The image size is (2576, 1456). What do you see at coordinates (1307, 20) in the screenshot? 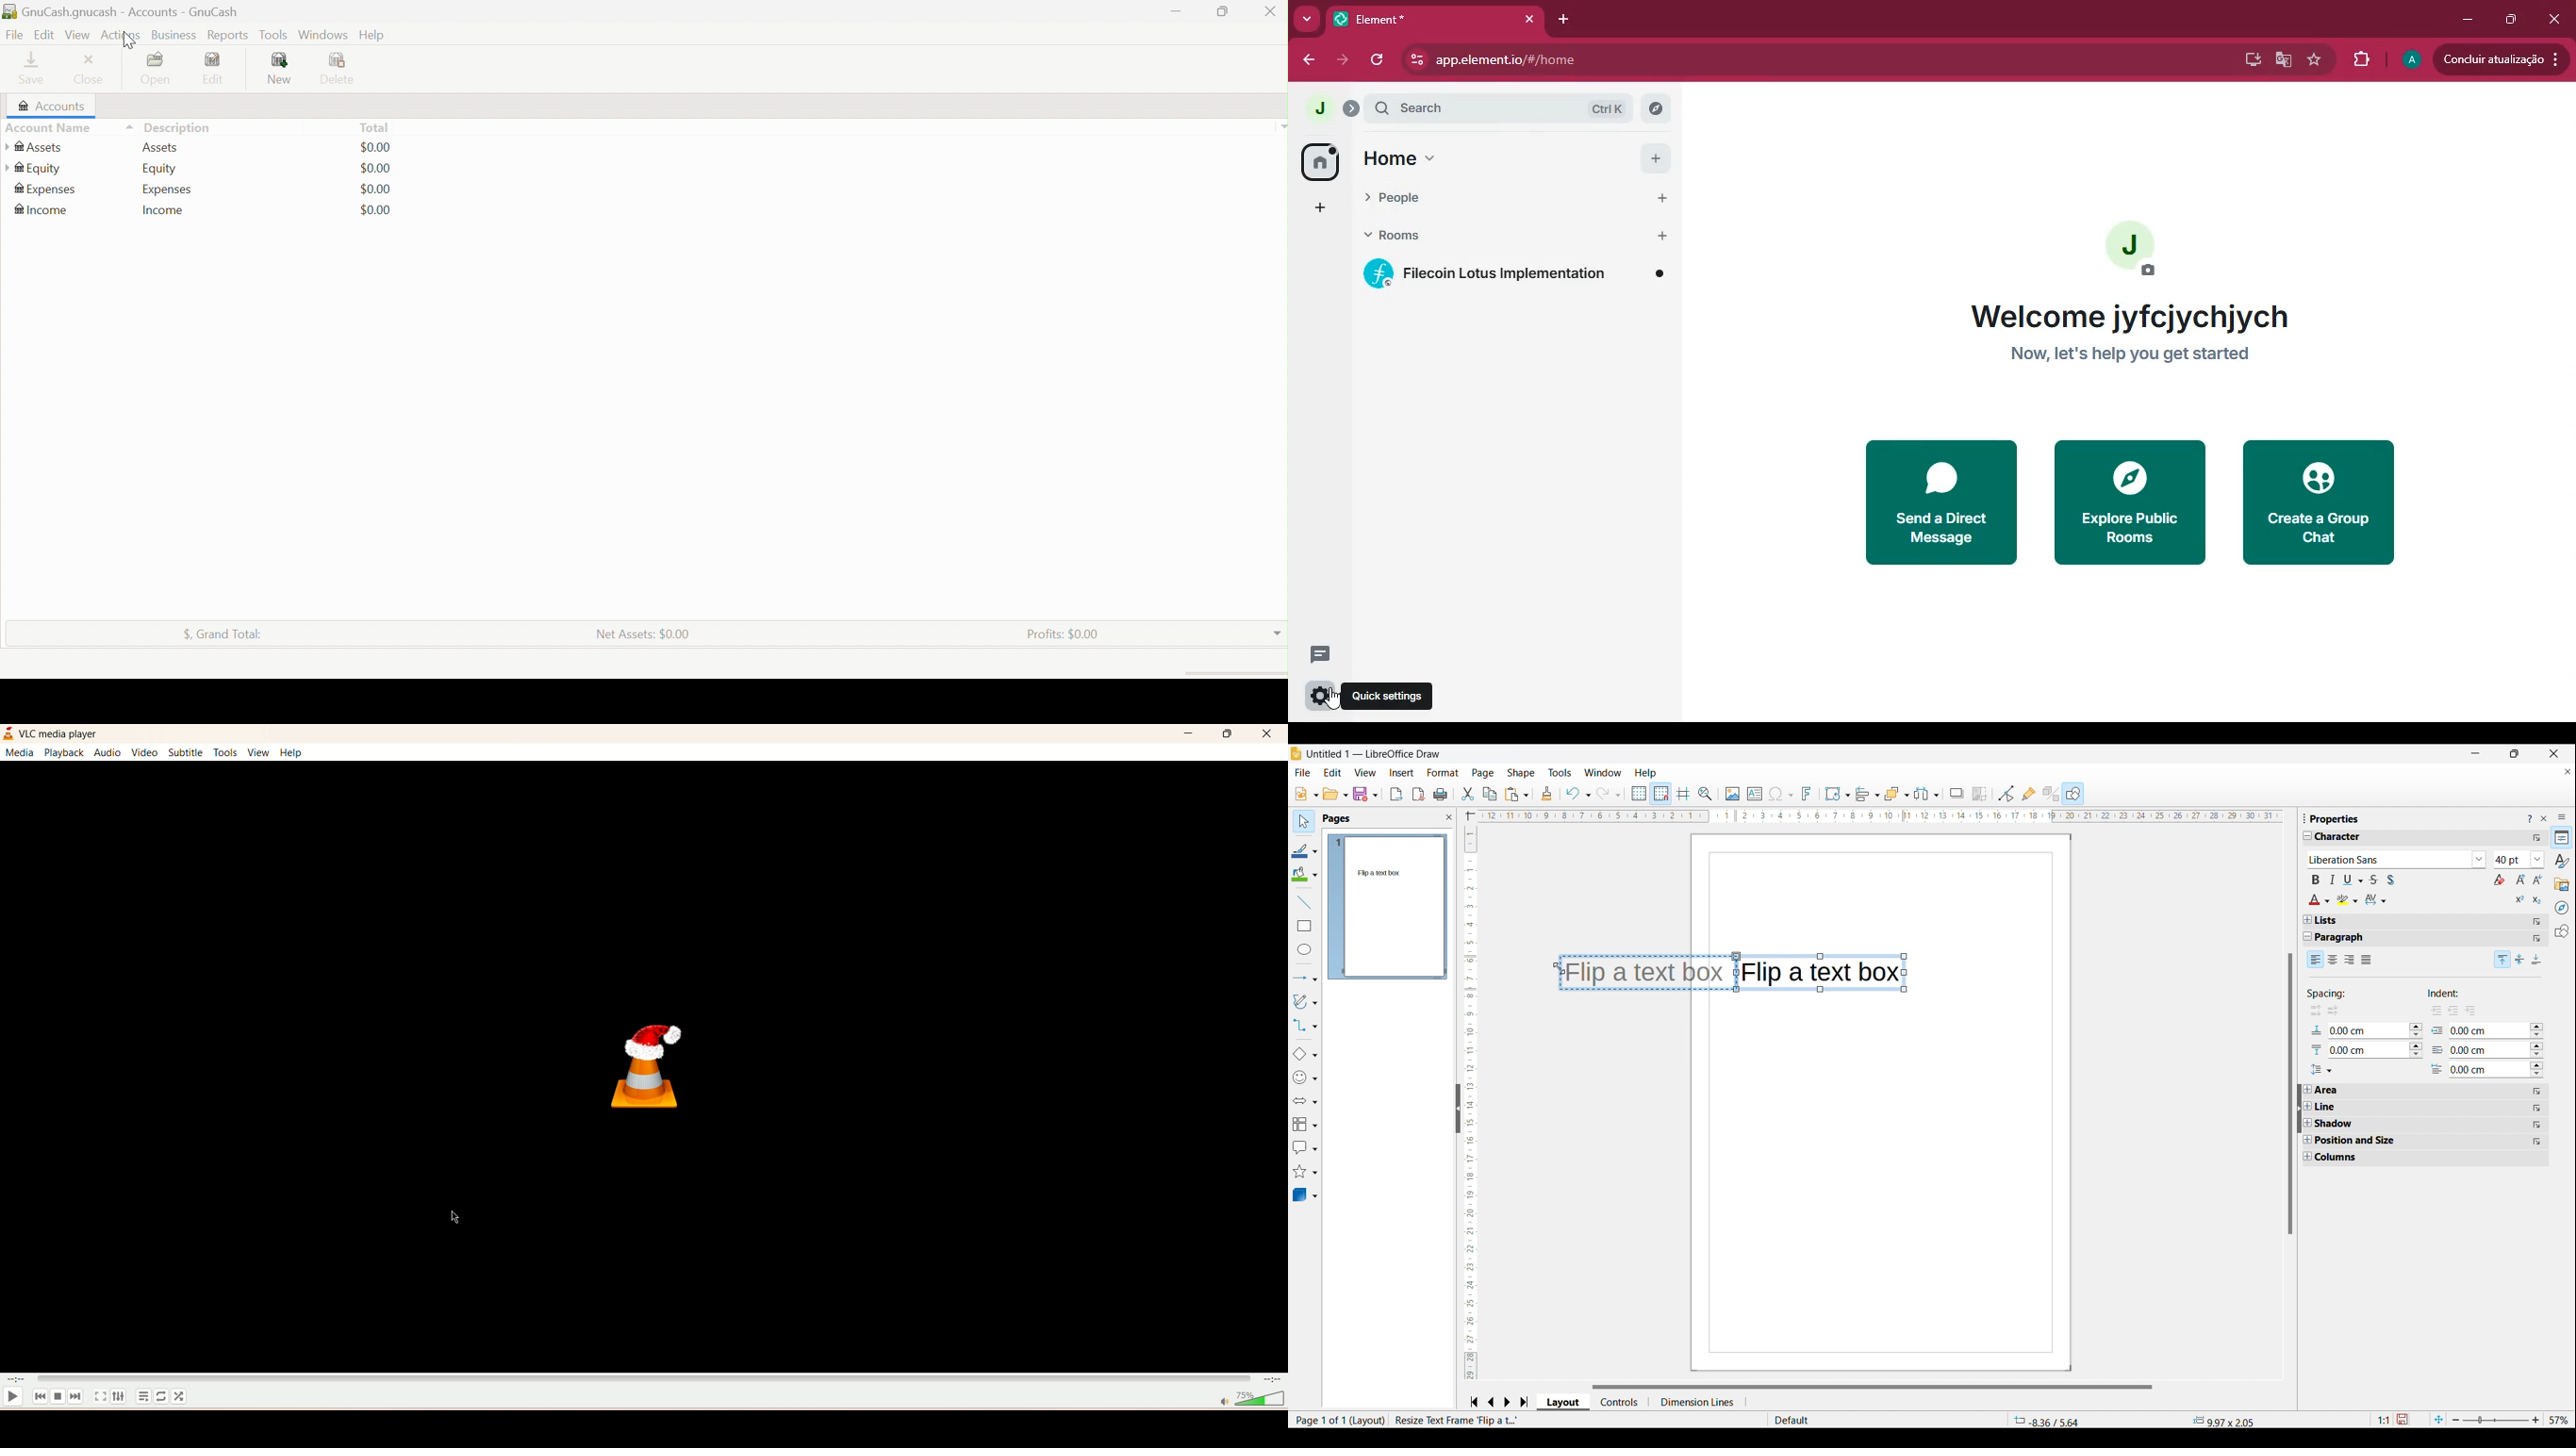
I see `more` at bounding box center [1307, 20].